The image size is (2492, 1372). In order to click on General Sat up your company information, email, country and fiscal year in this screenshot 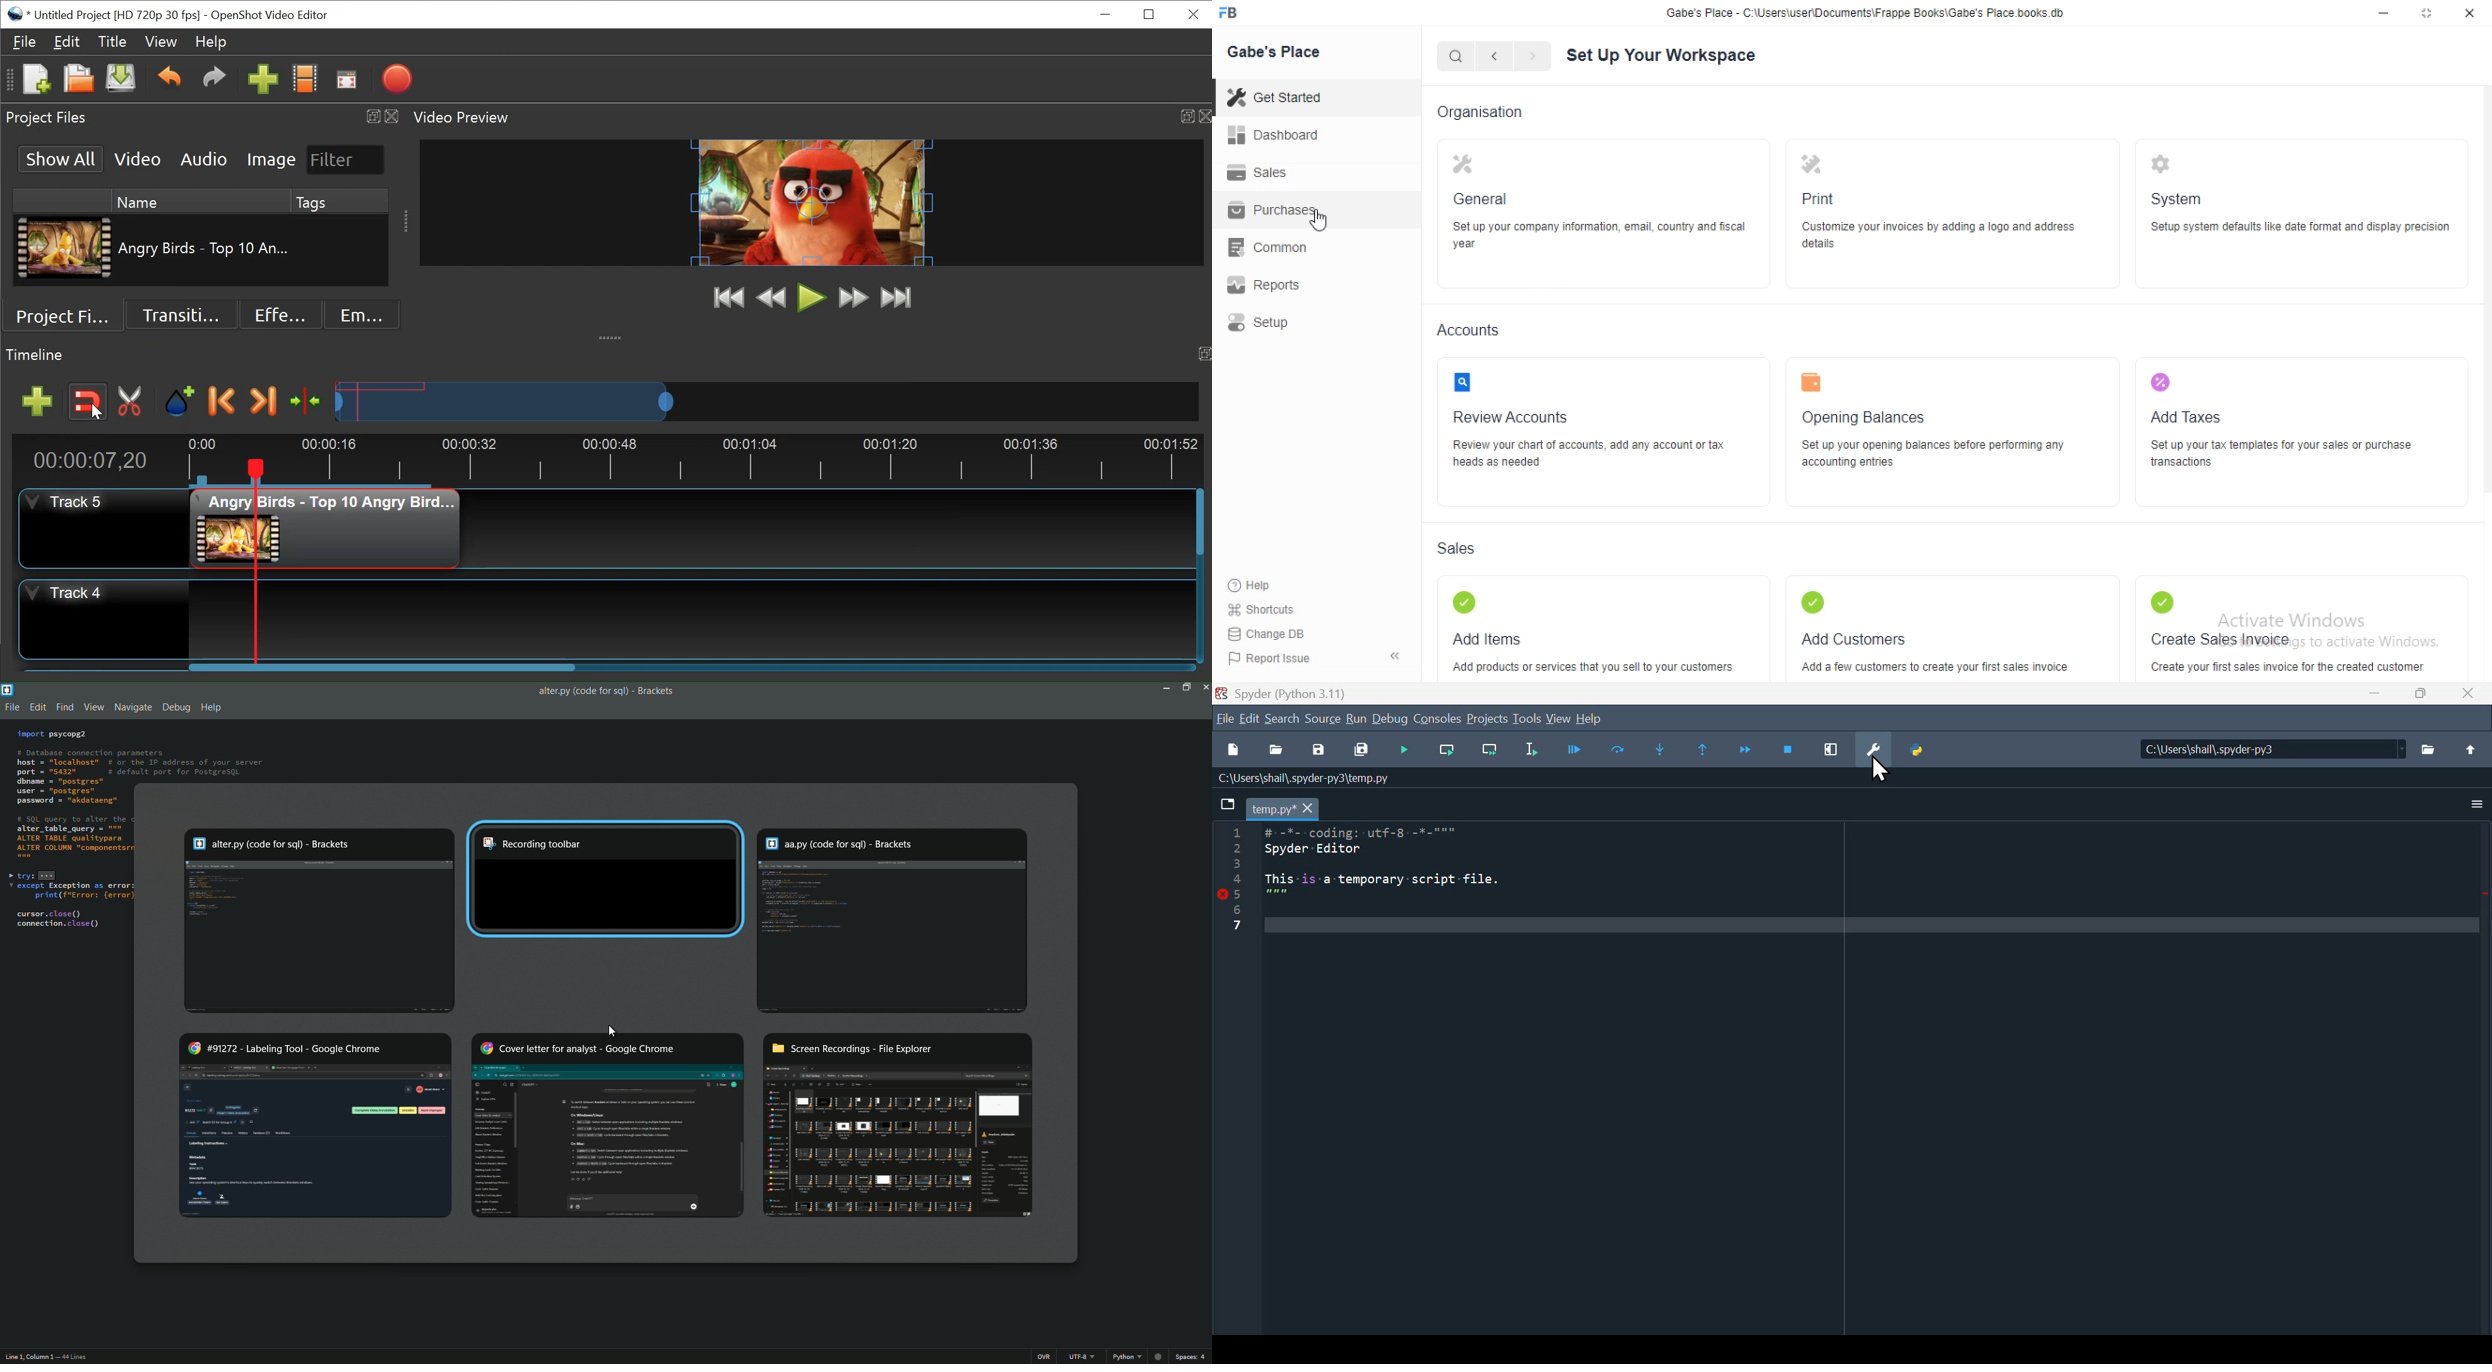, I will do `click(1599, 221)`.